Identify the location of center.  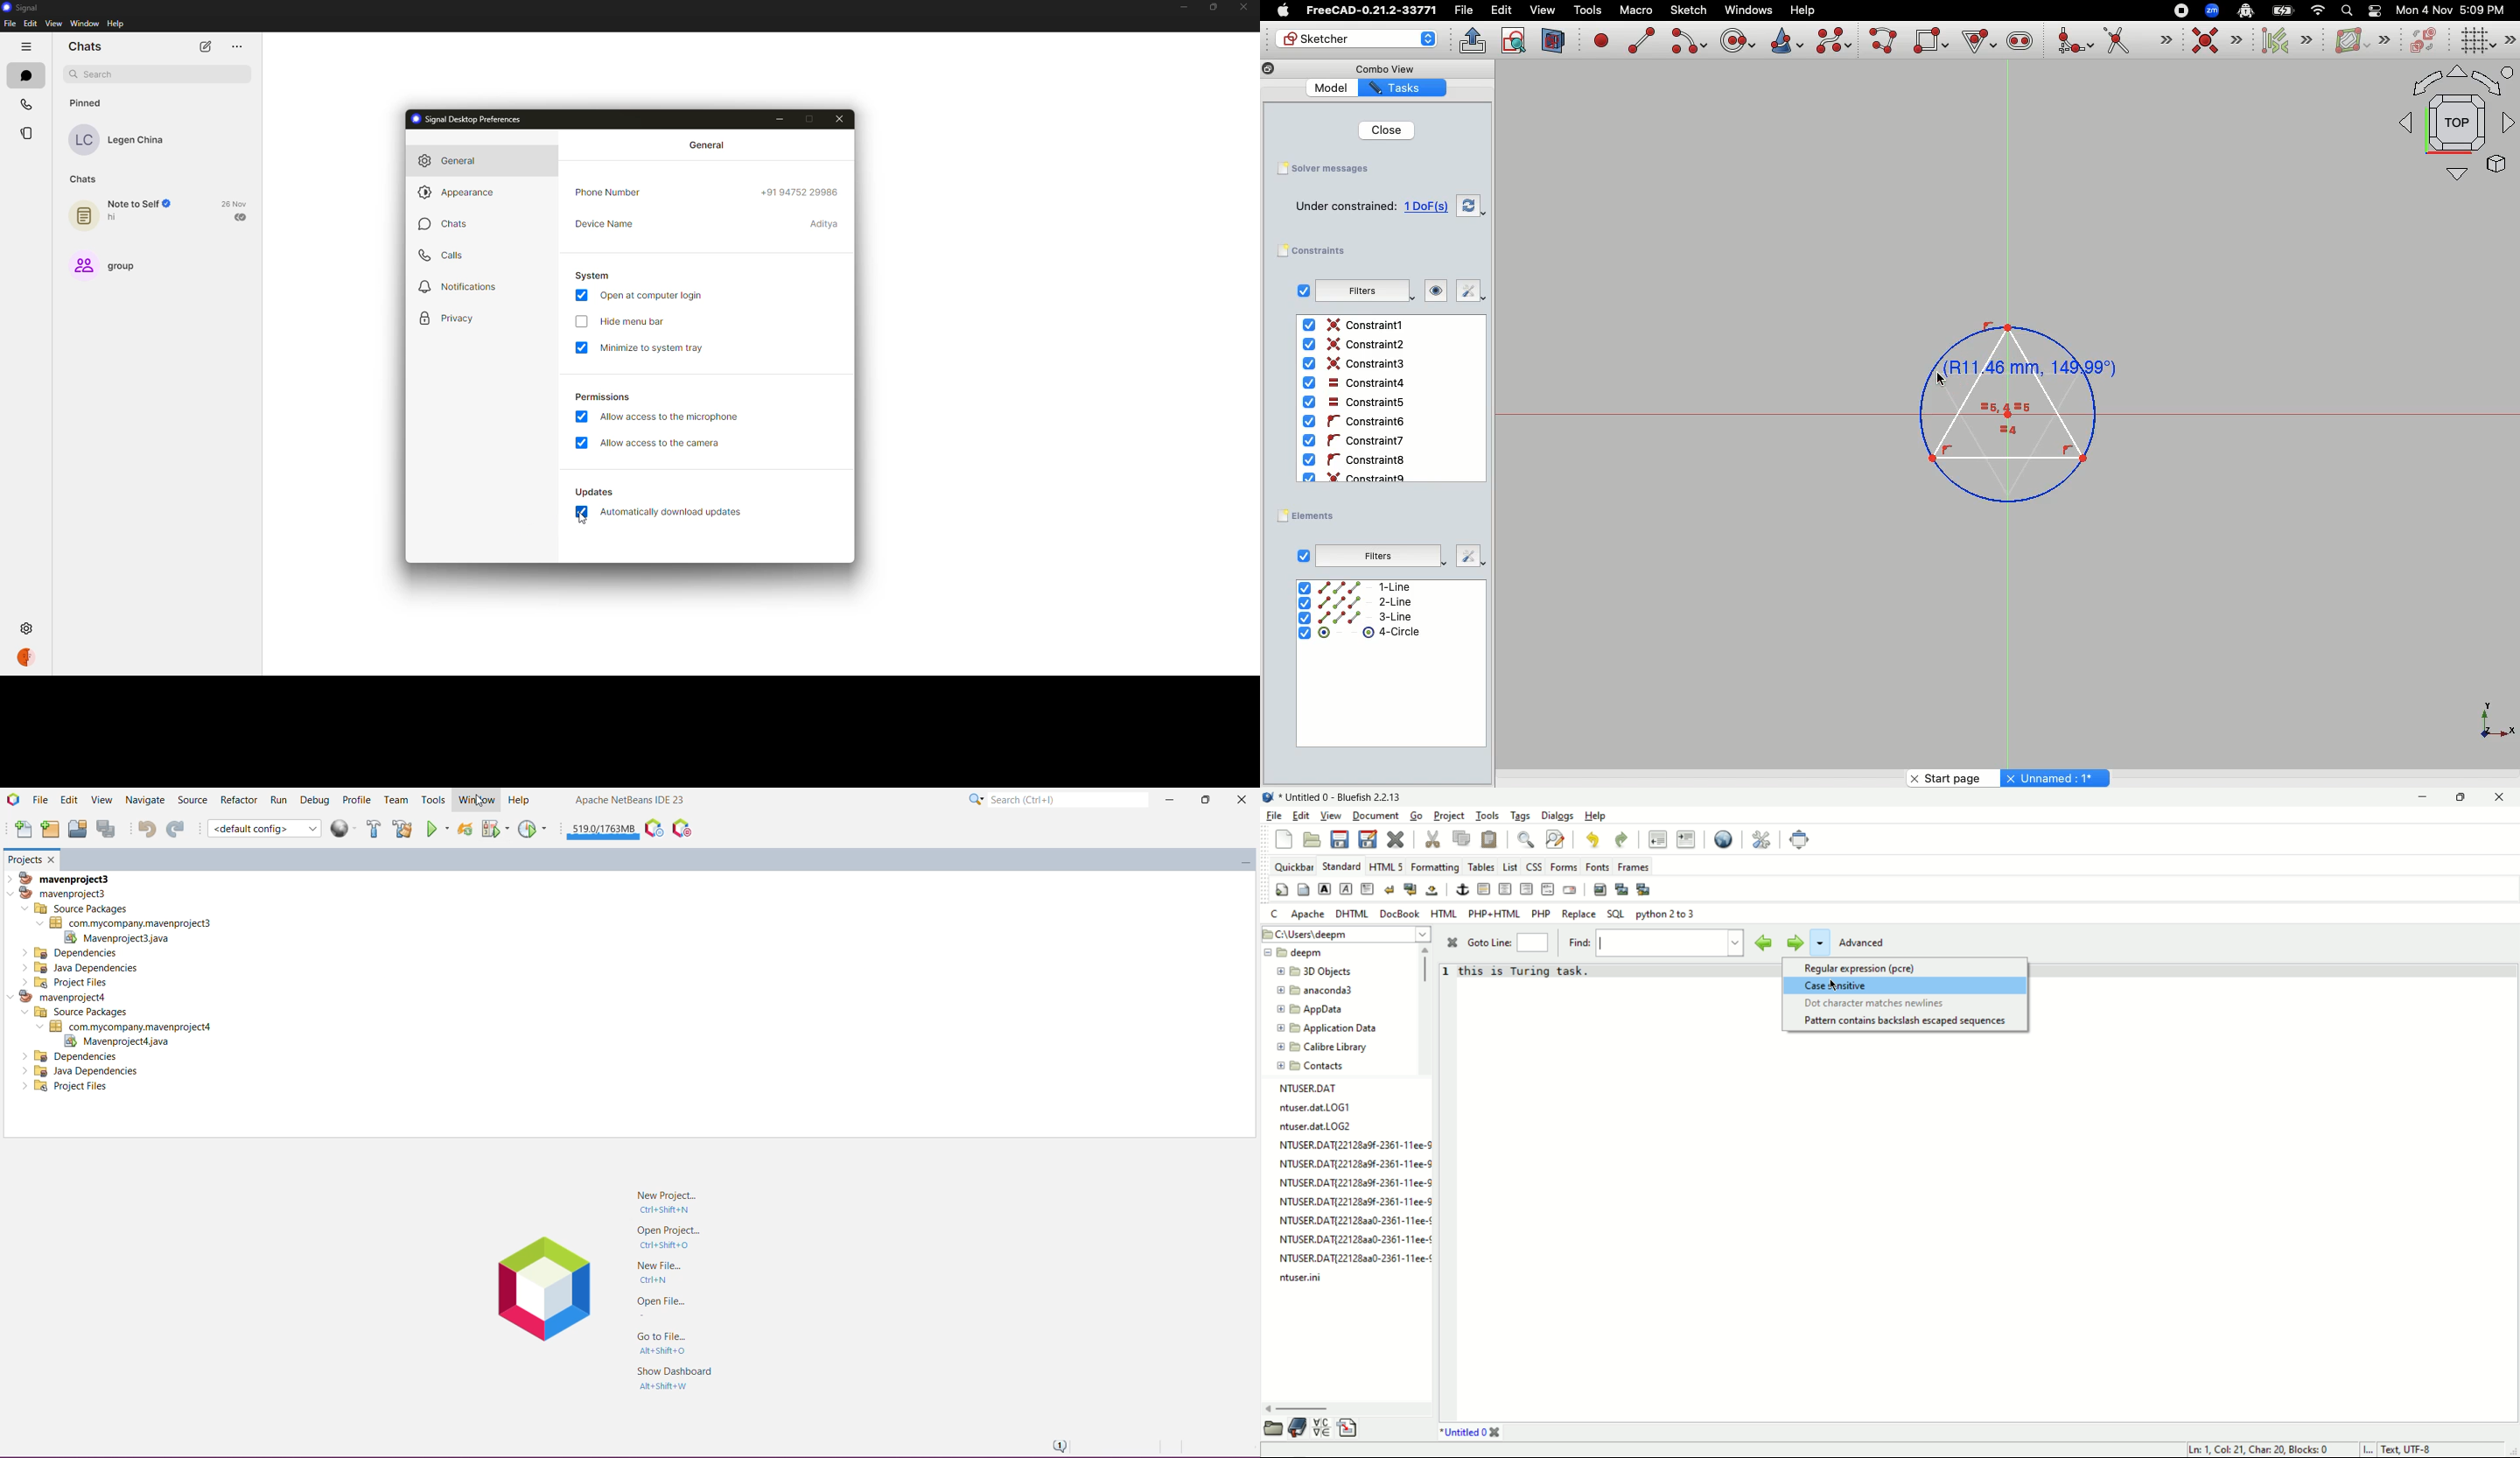
(1506, 889).